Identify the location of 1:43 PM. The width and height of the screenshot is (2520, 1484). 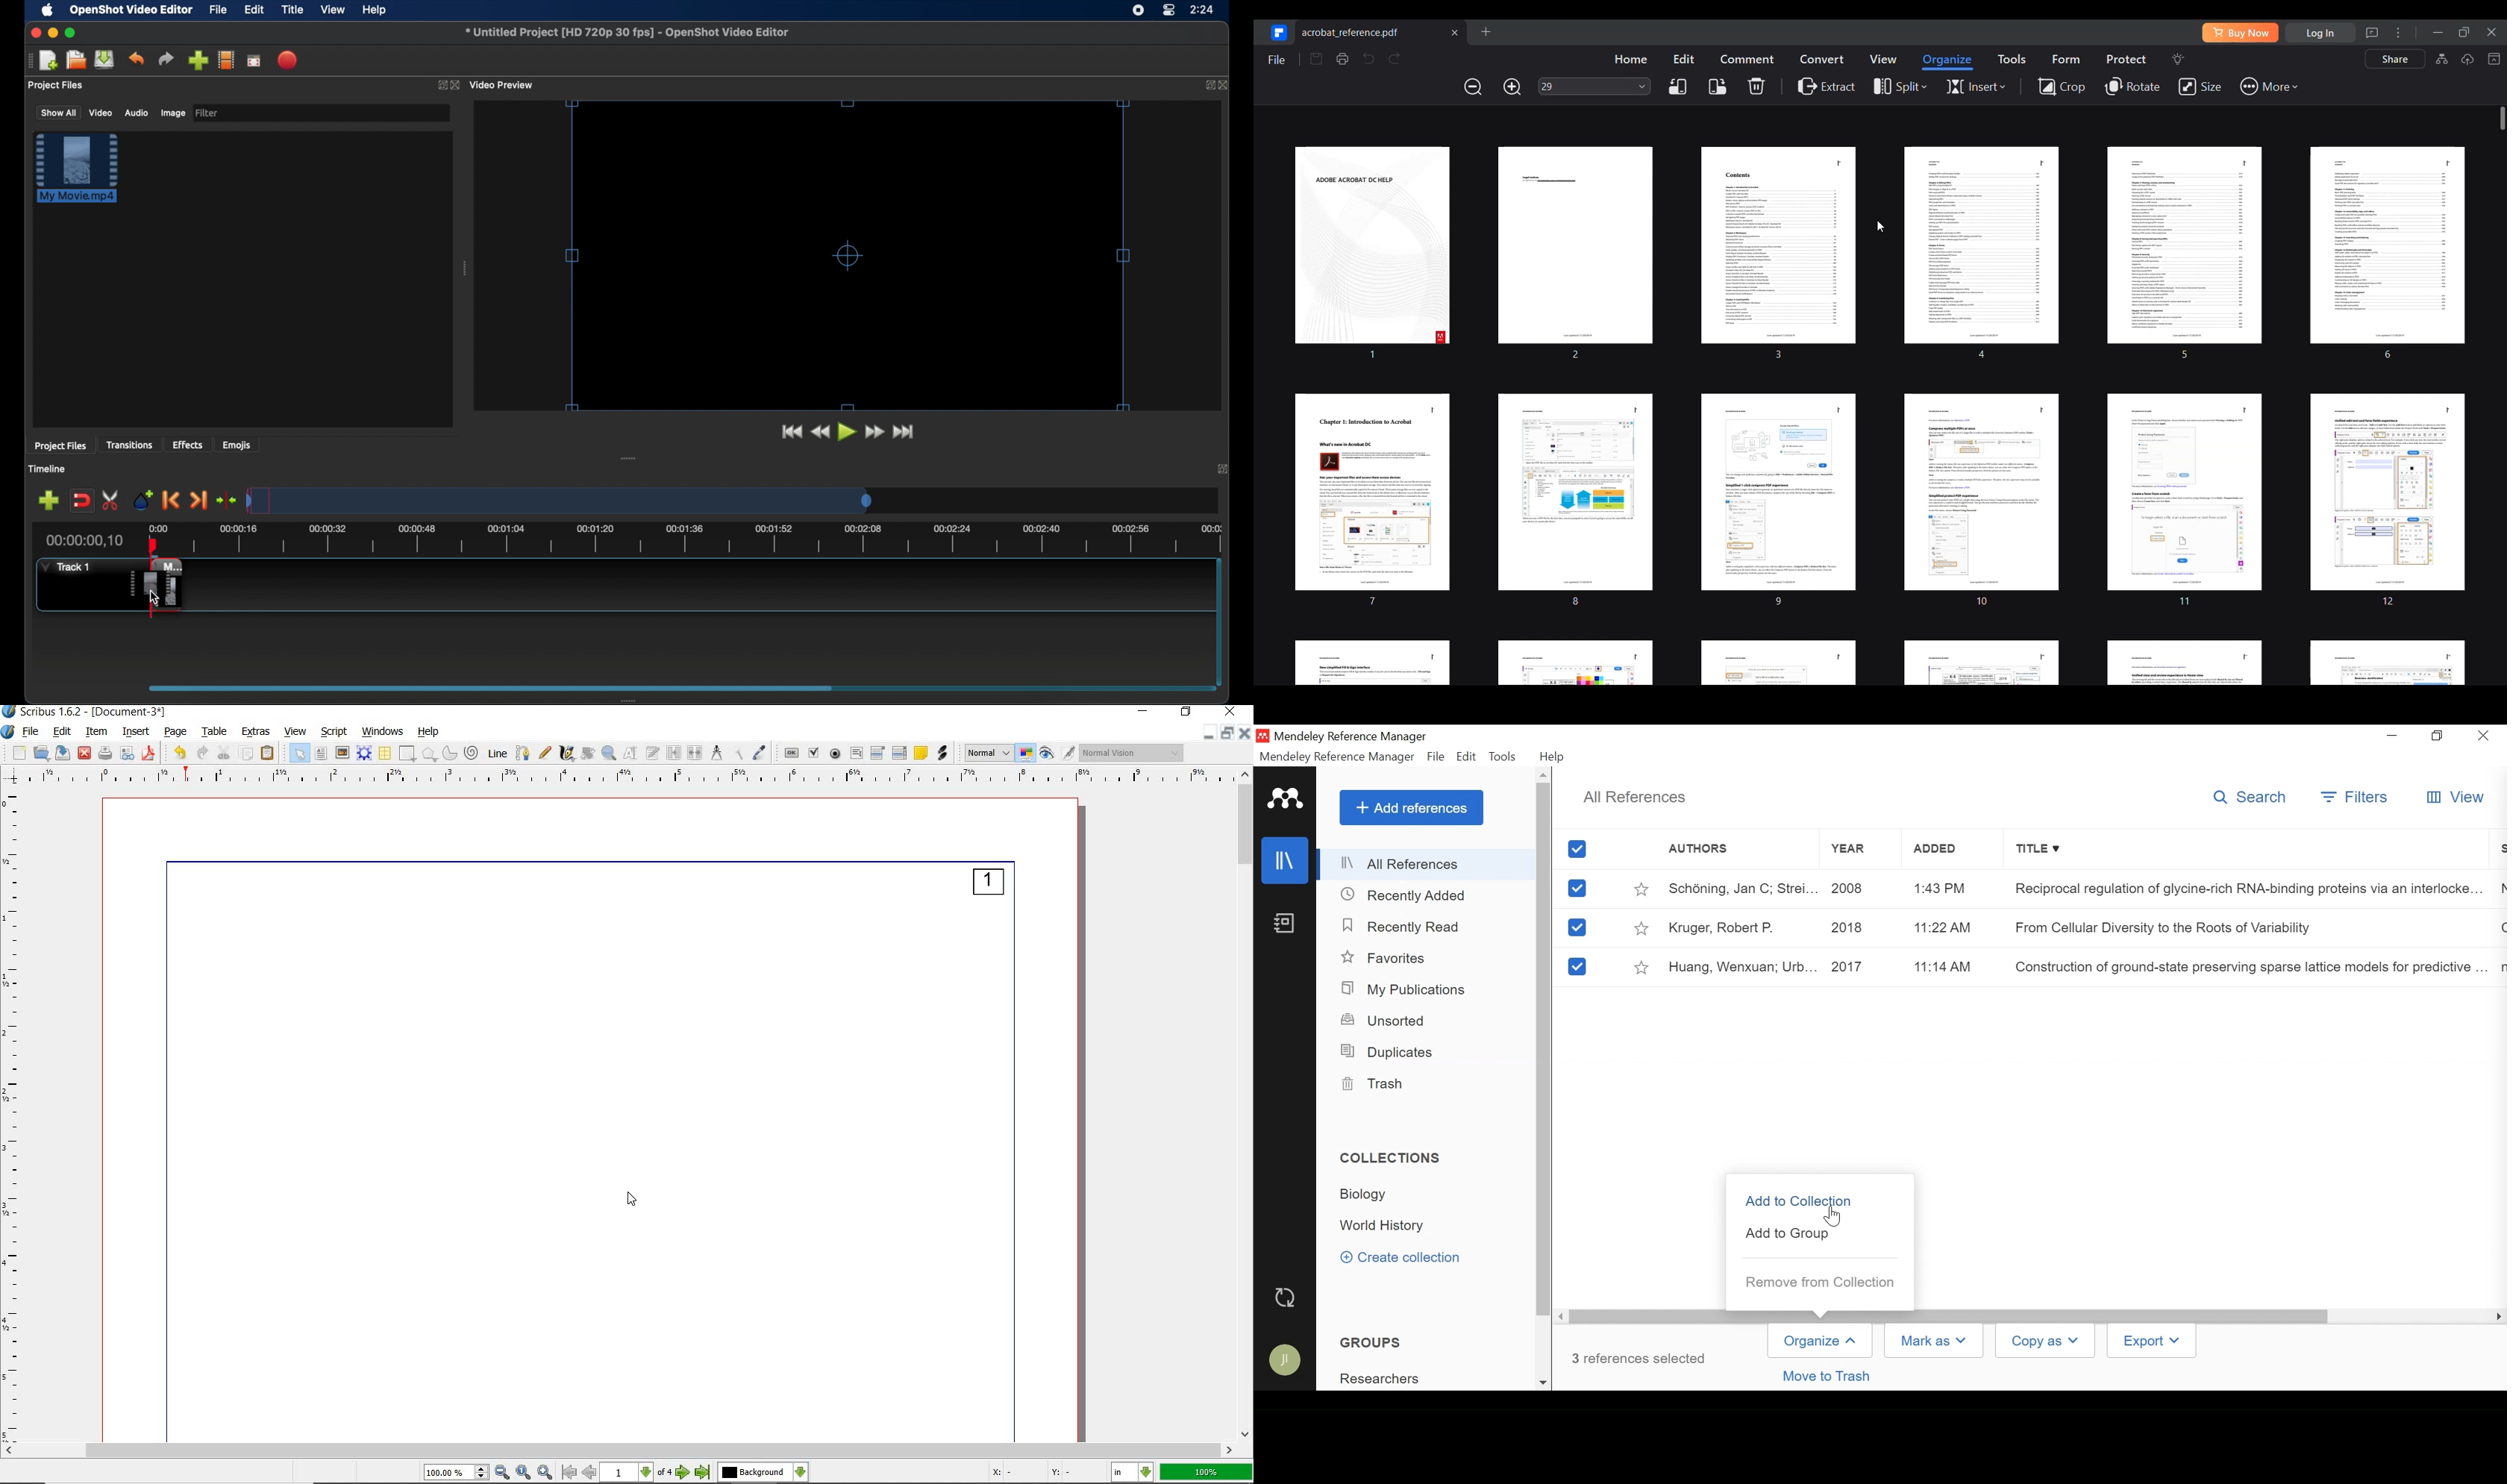
(1944, 889).